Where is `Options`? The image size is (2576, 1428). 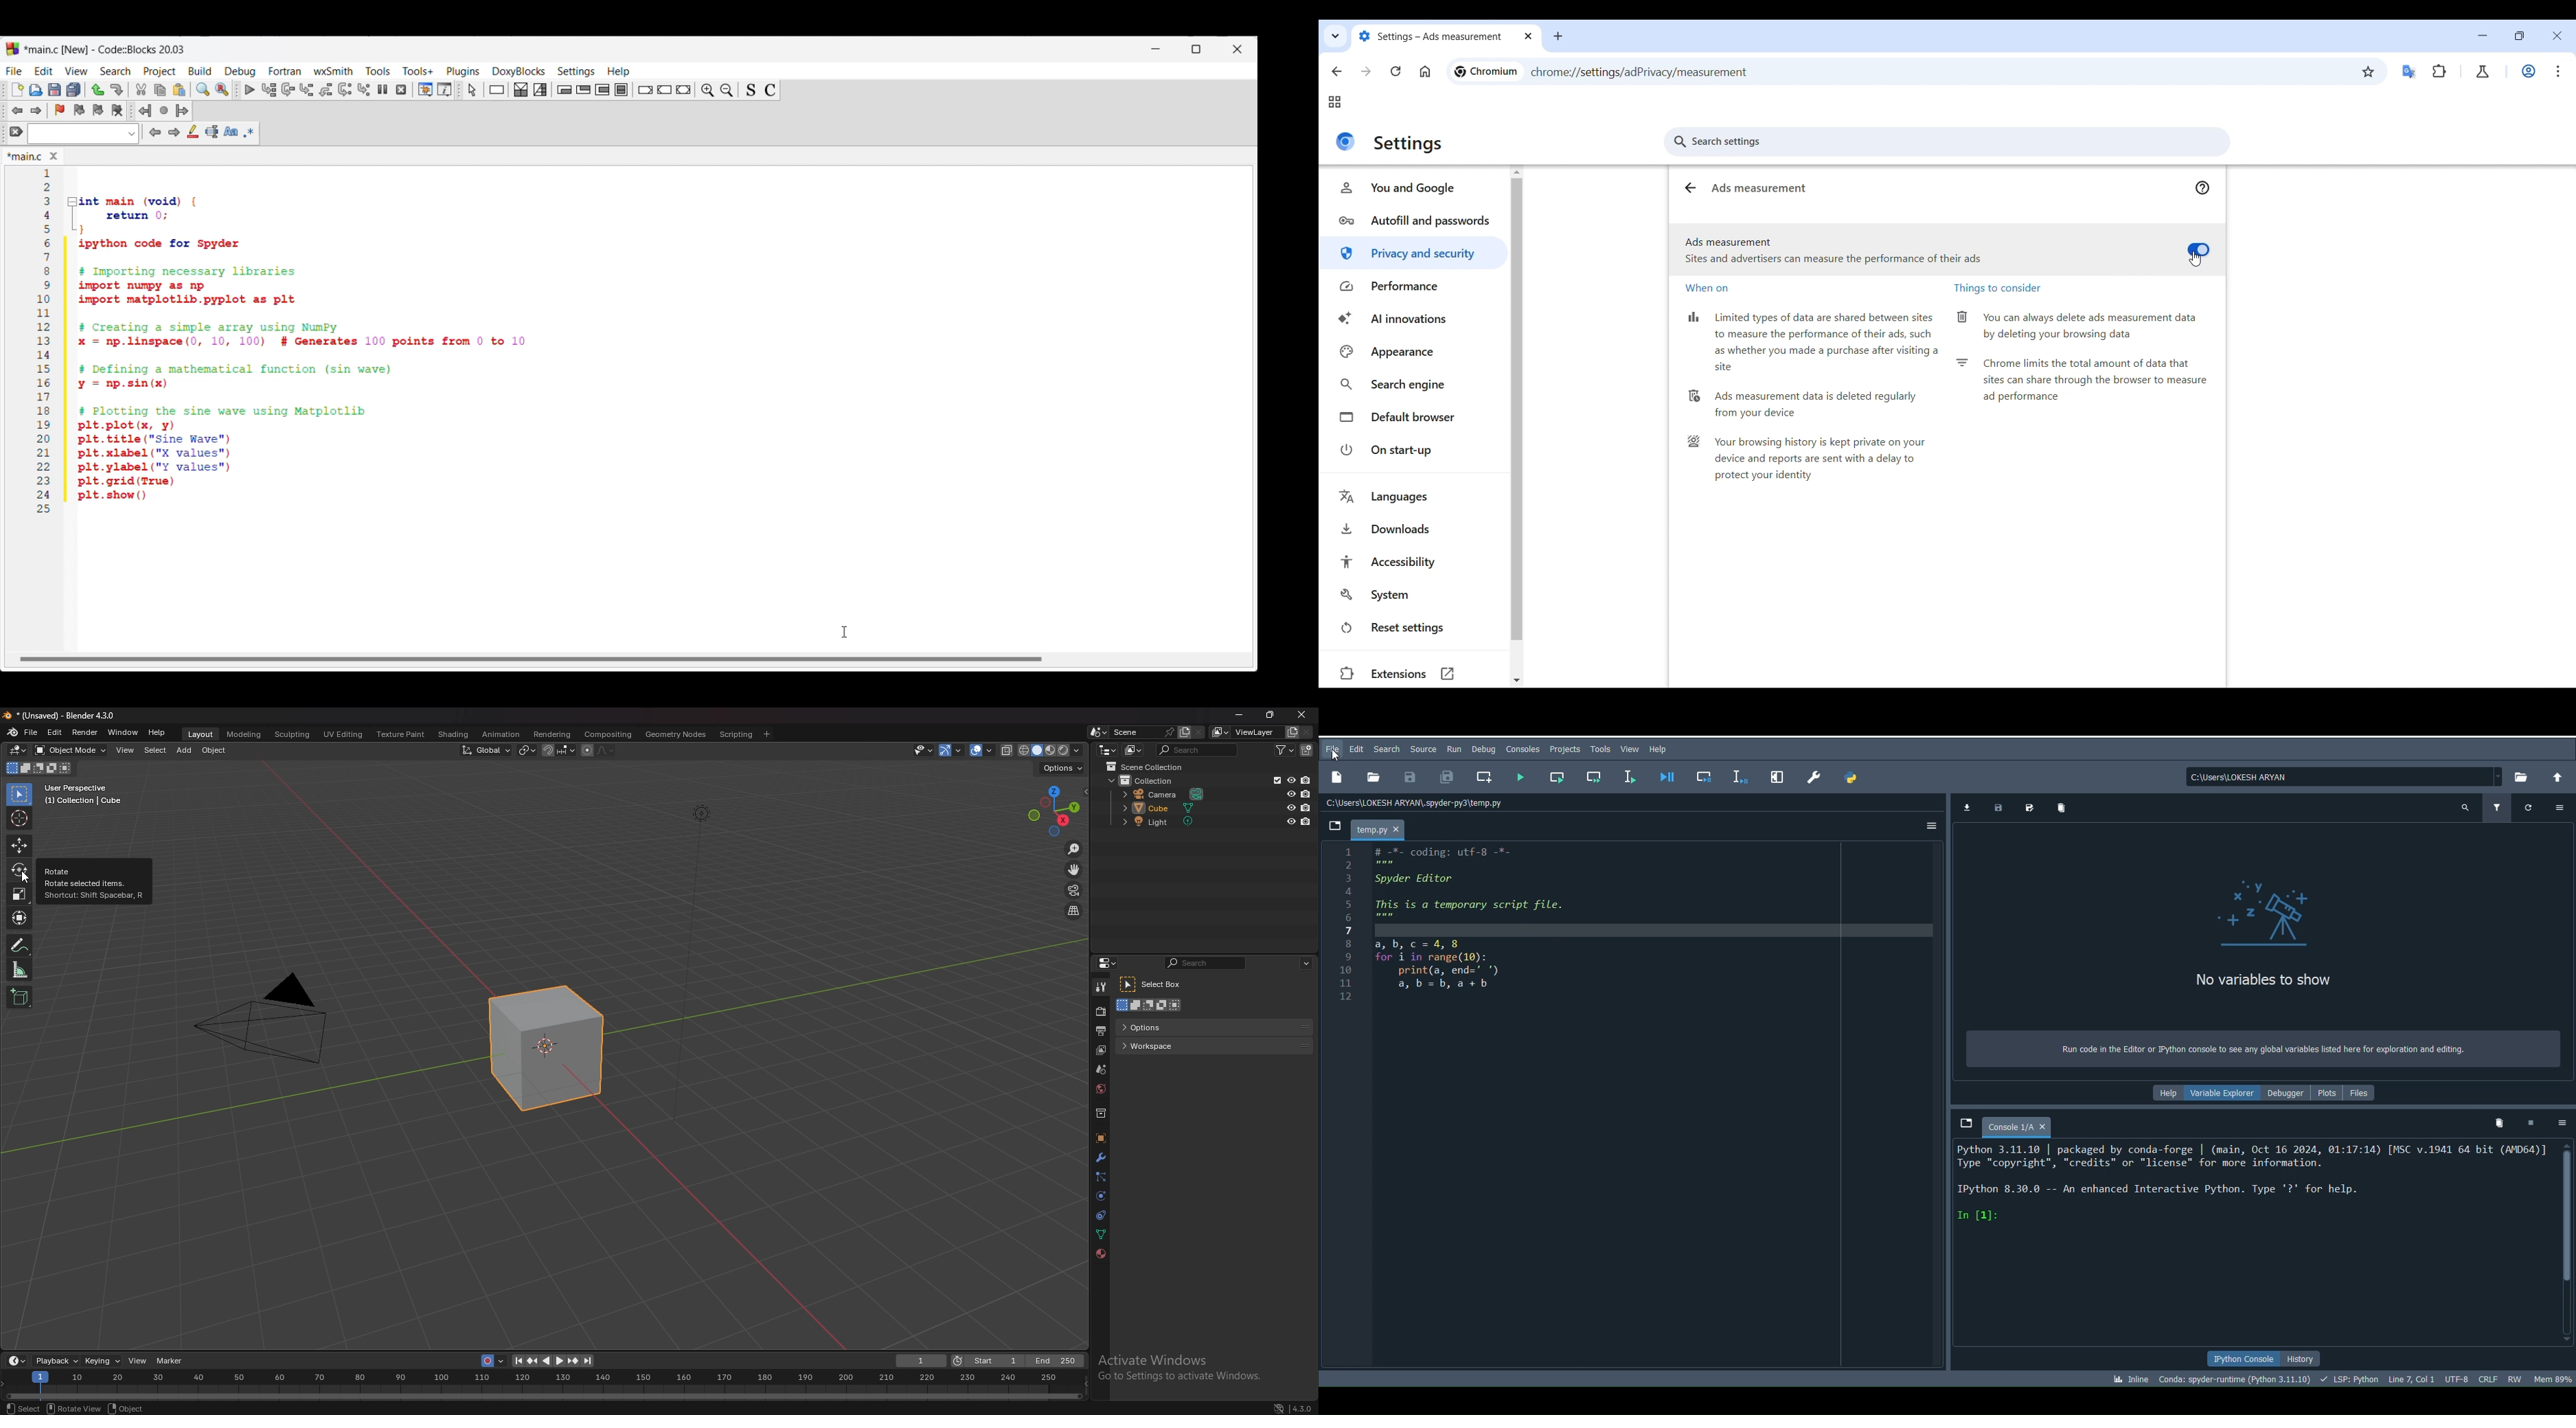
Options is located at coordinates (2555, 1120).